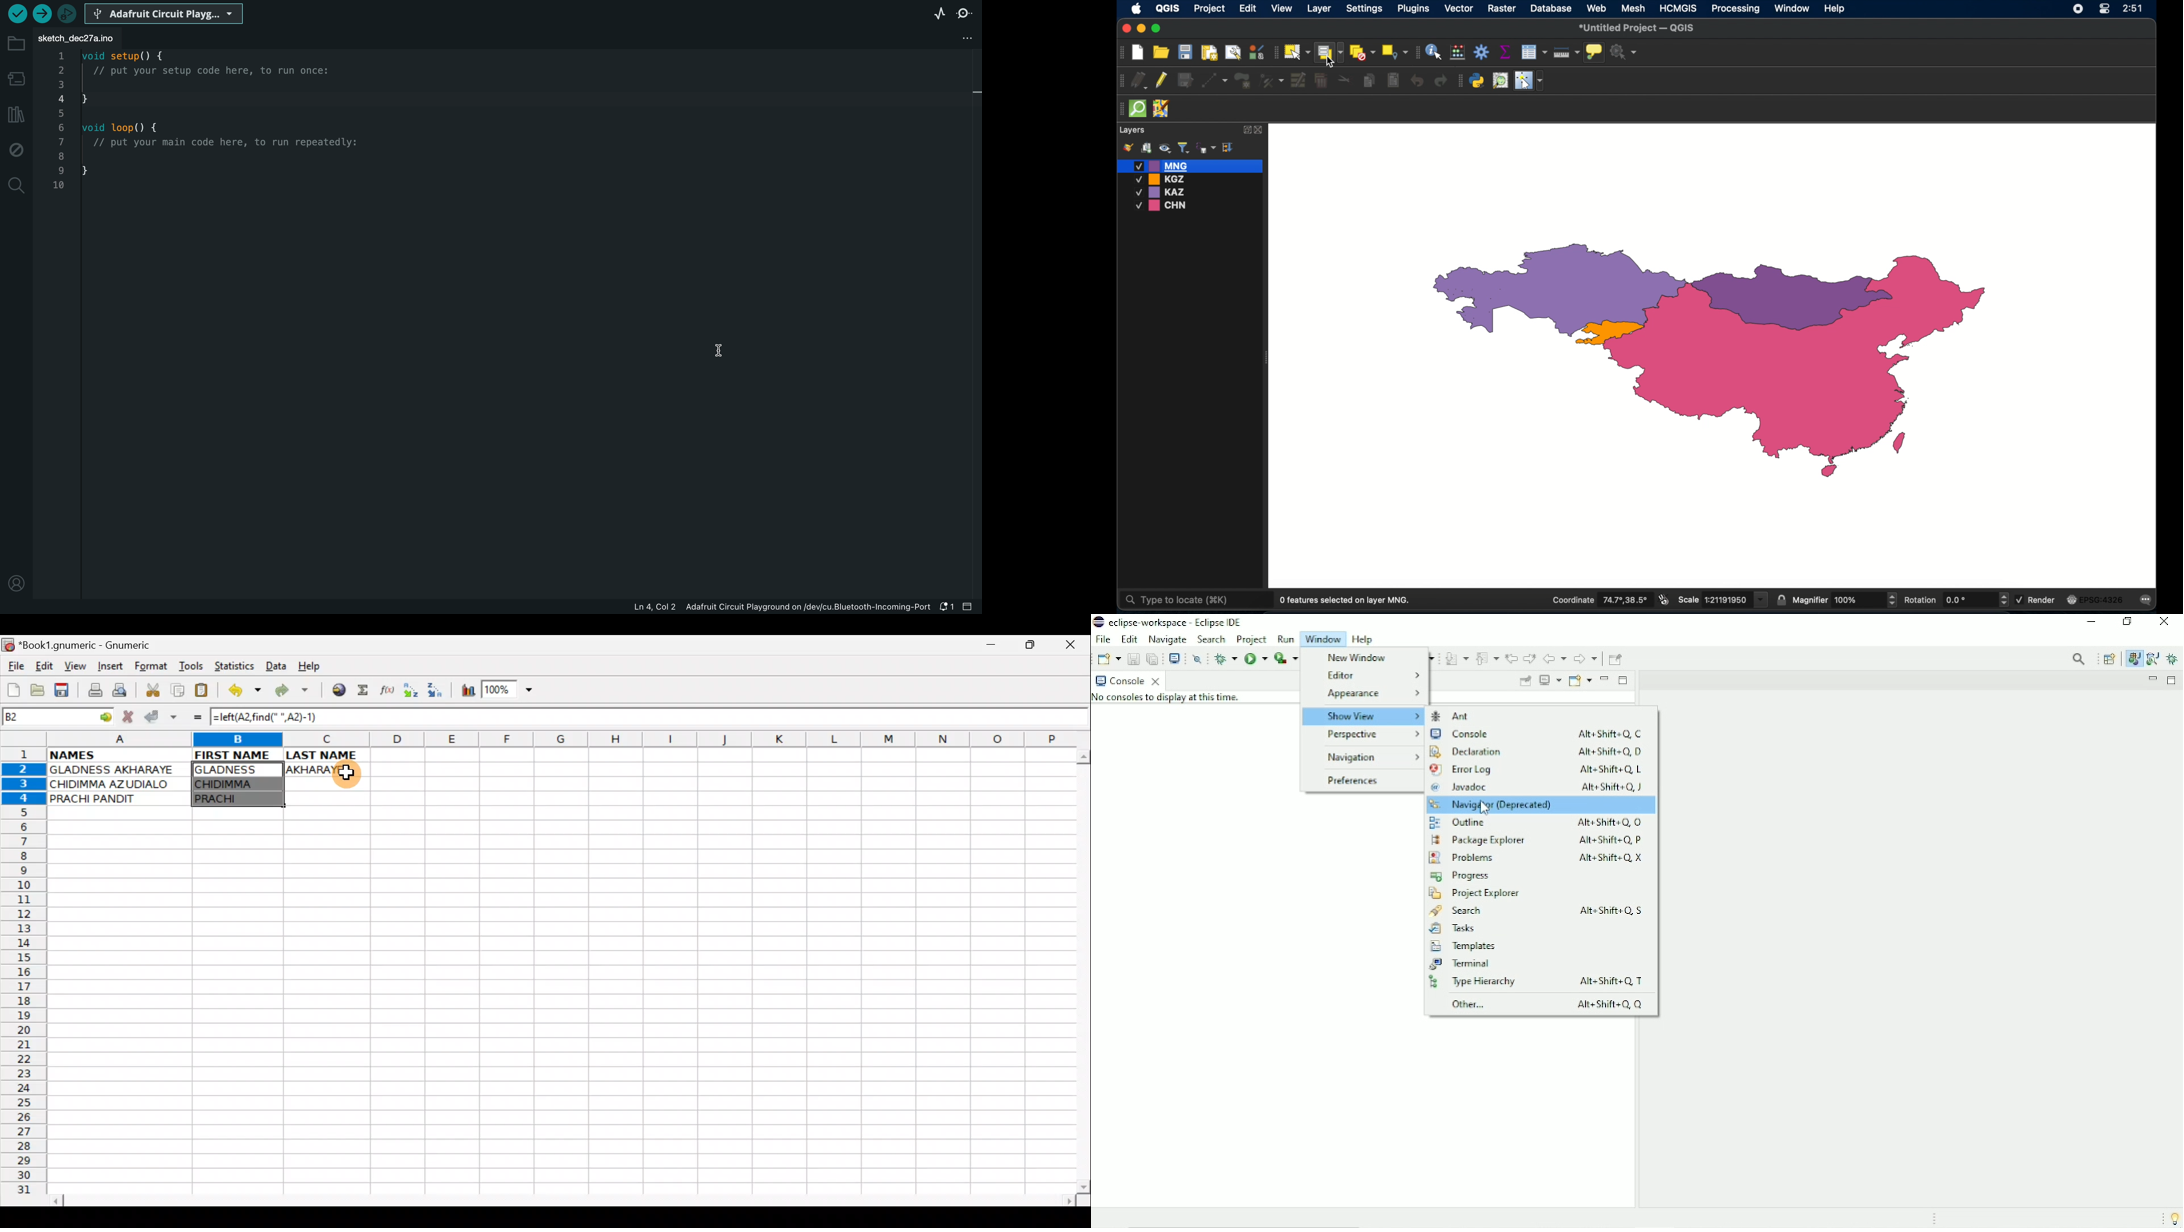  I want to click on Run, so click(1285, 639).